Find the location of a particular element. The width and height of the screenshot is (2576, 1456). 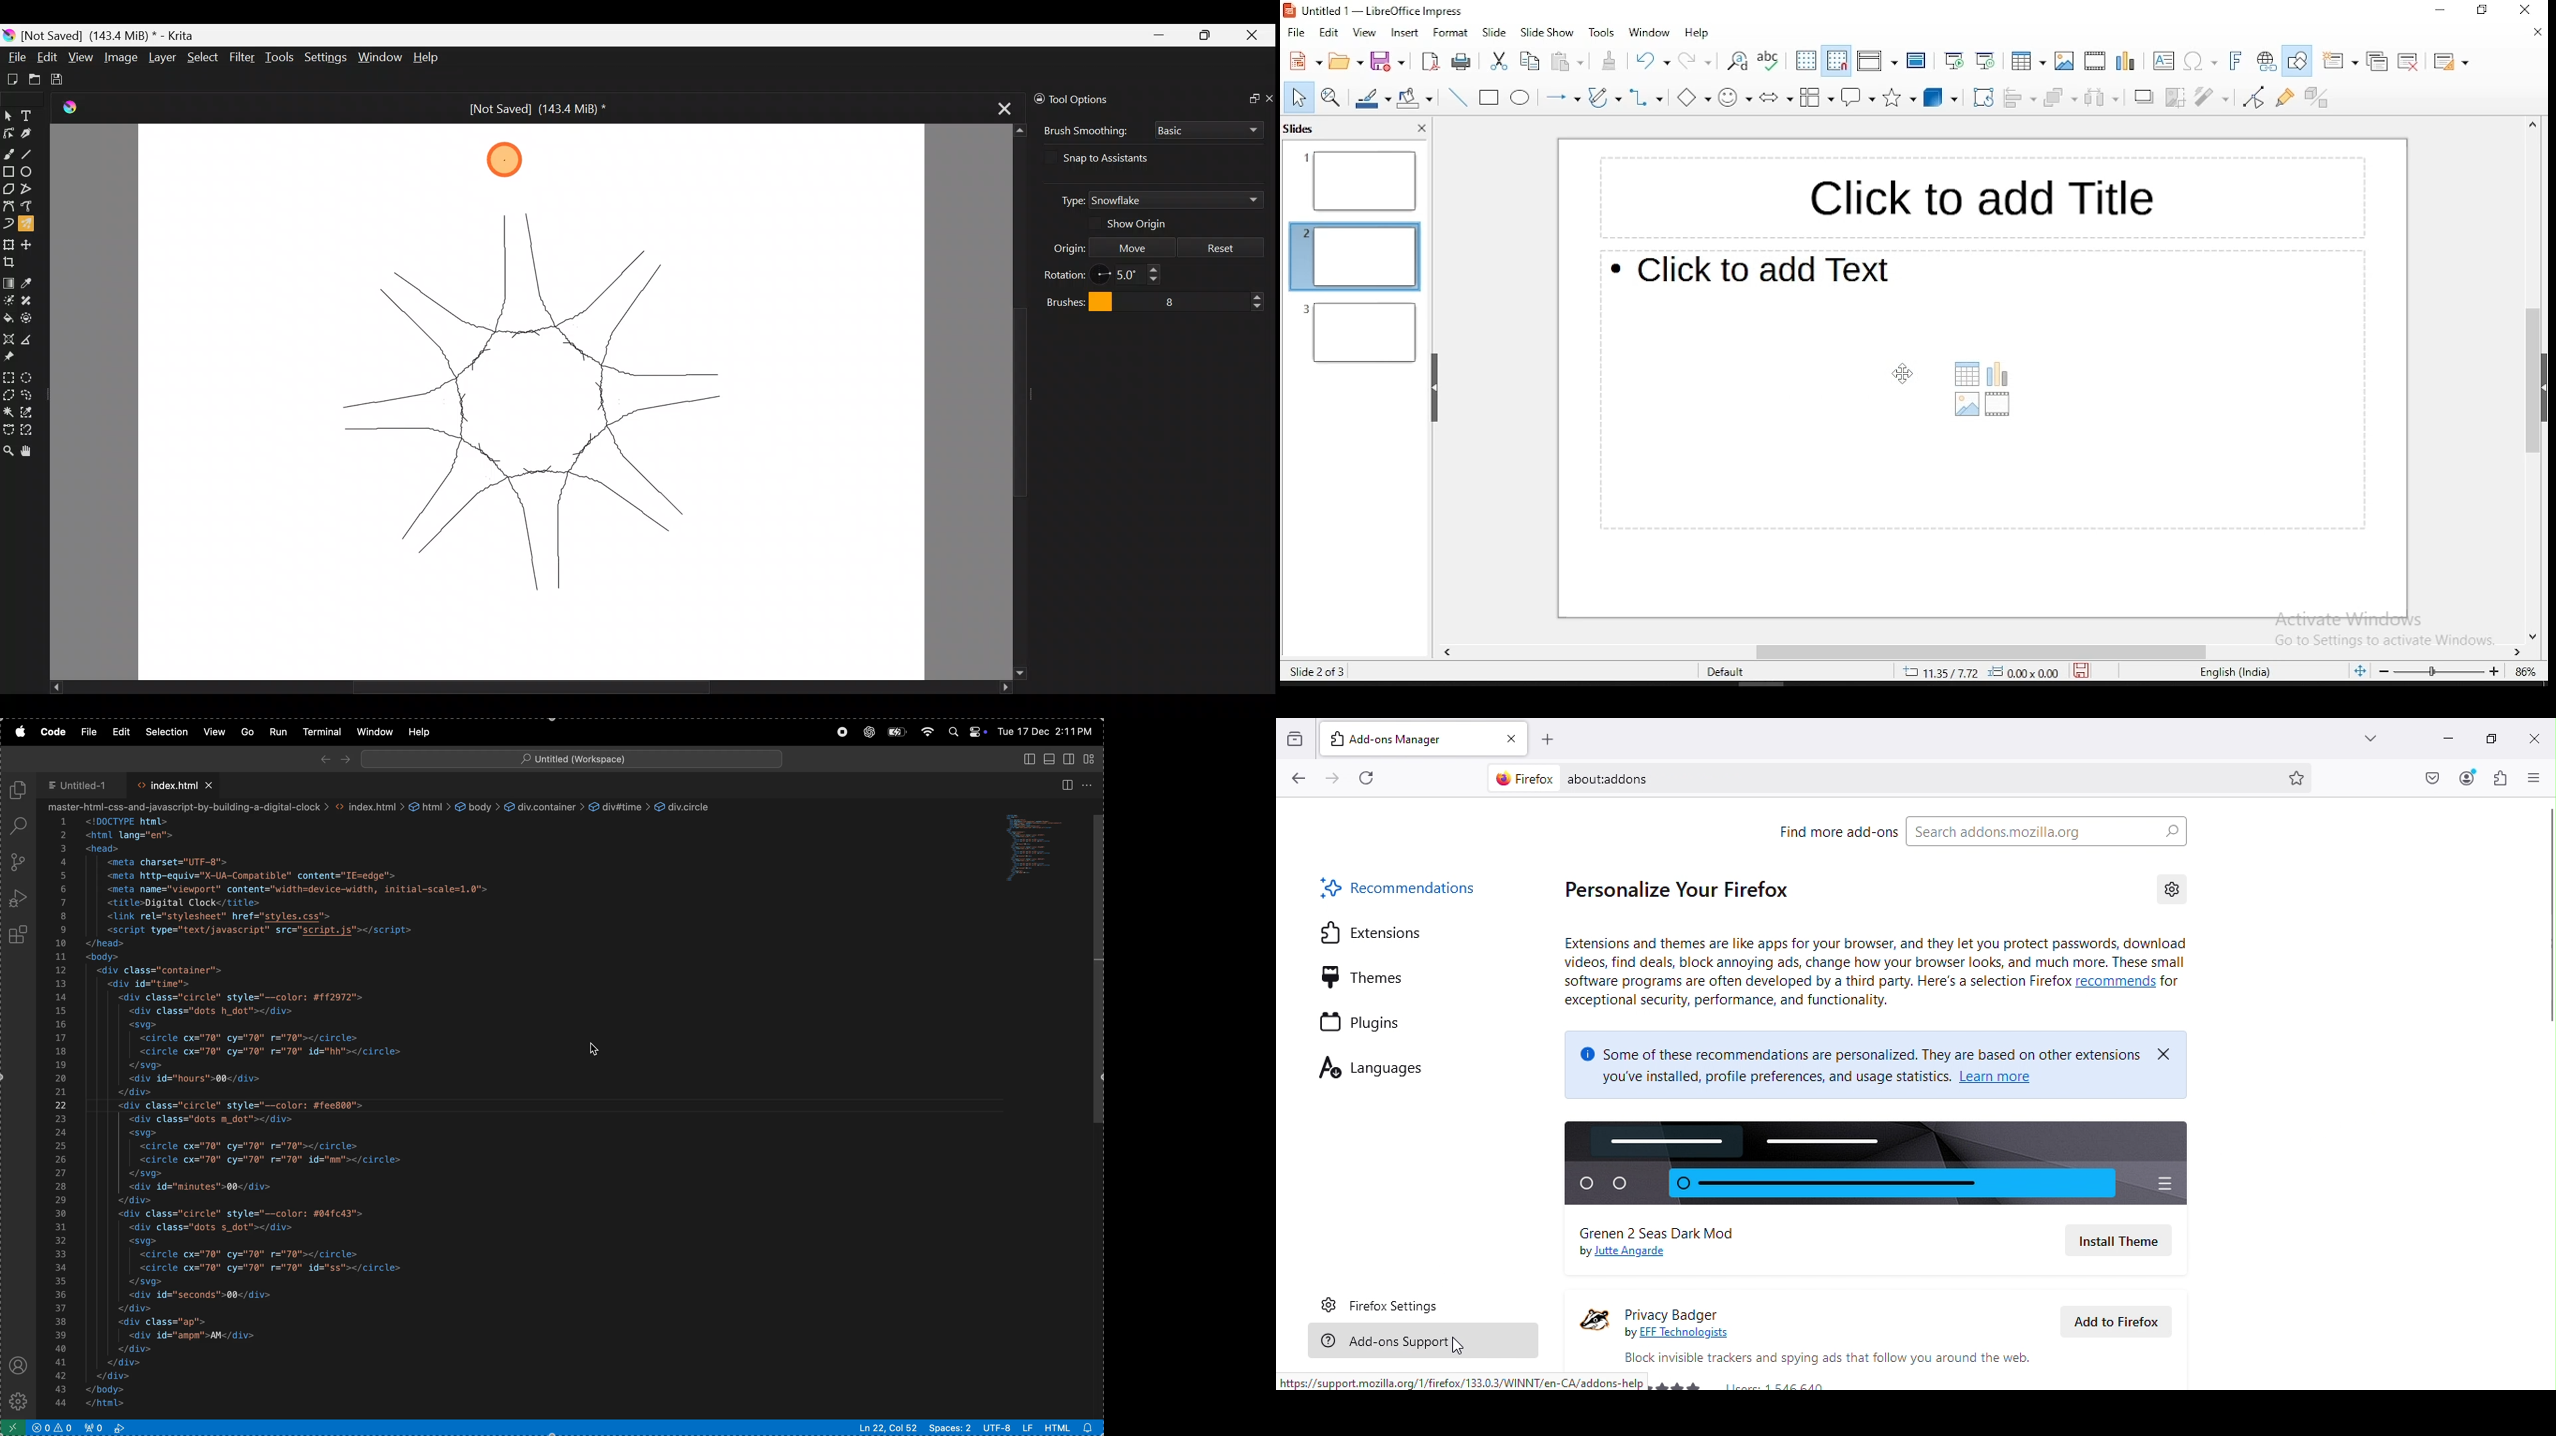

cut is located at coordinates (1499, 60).